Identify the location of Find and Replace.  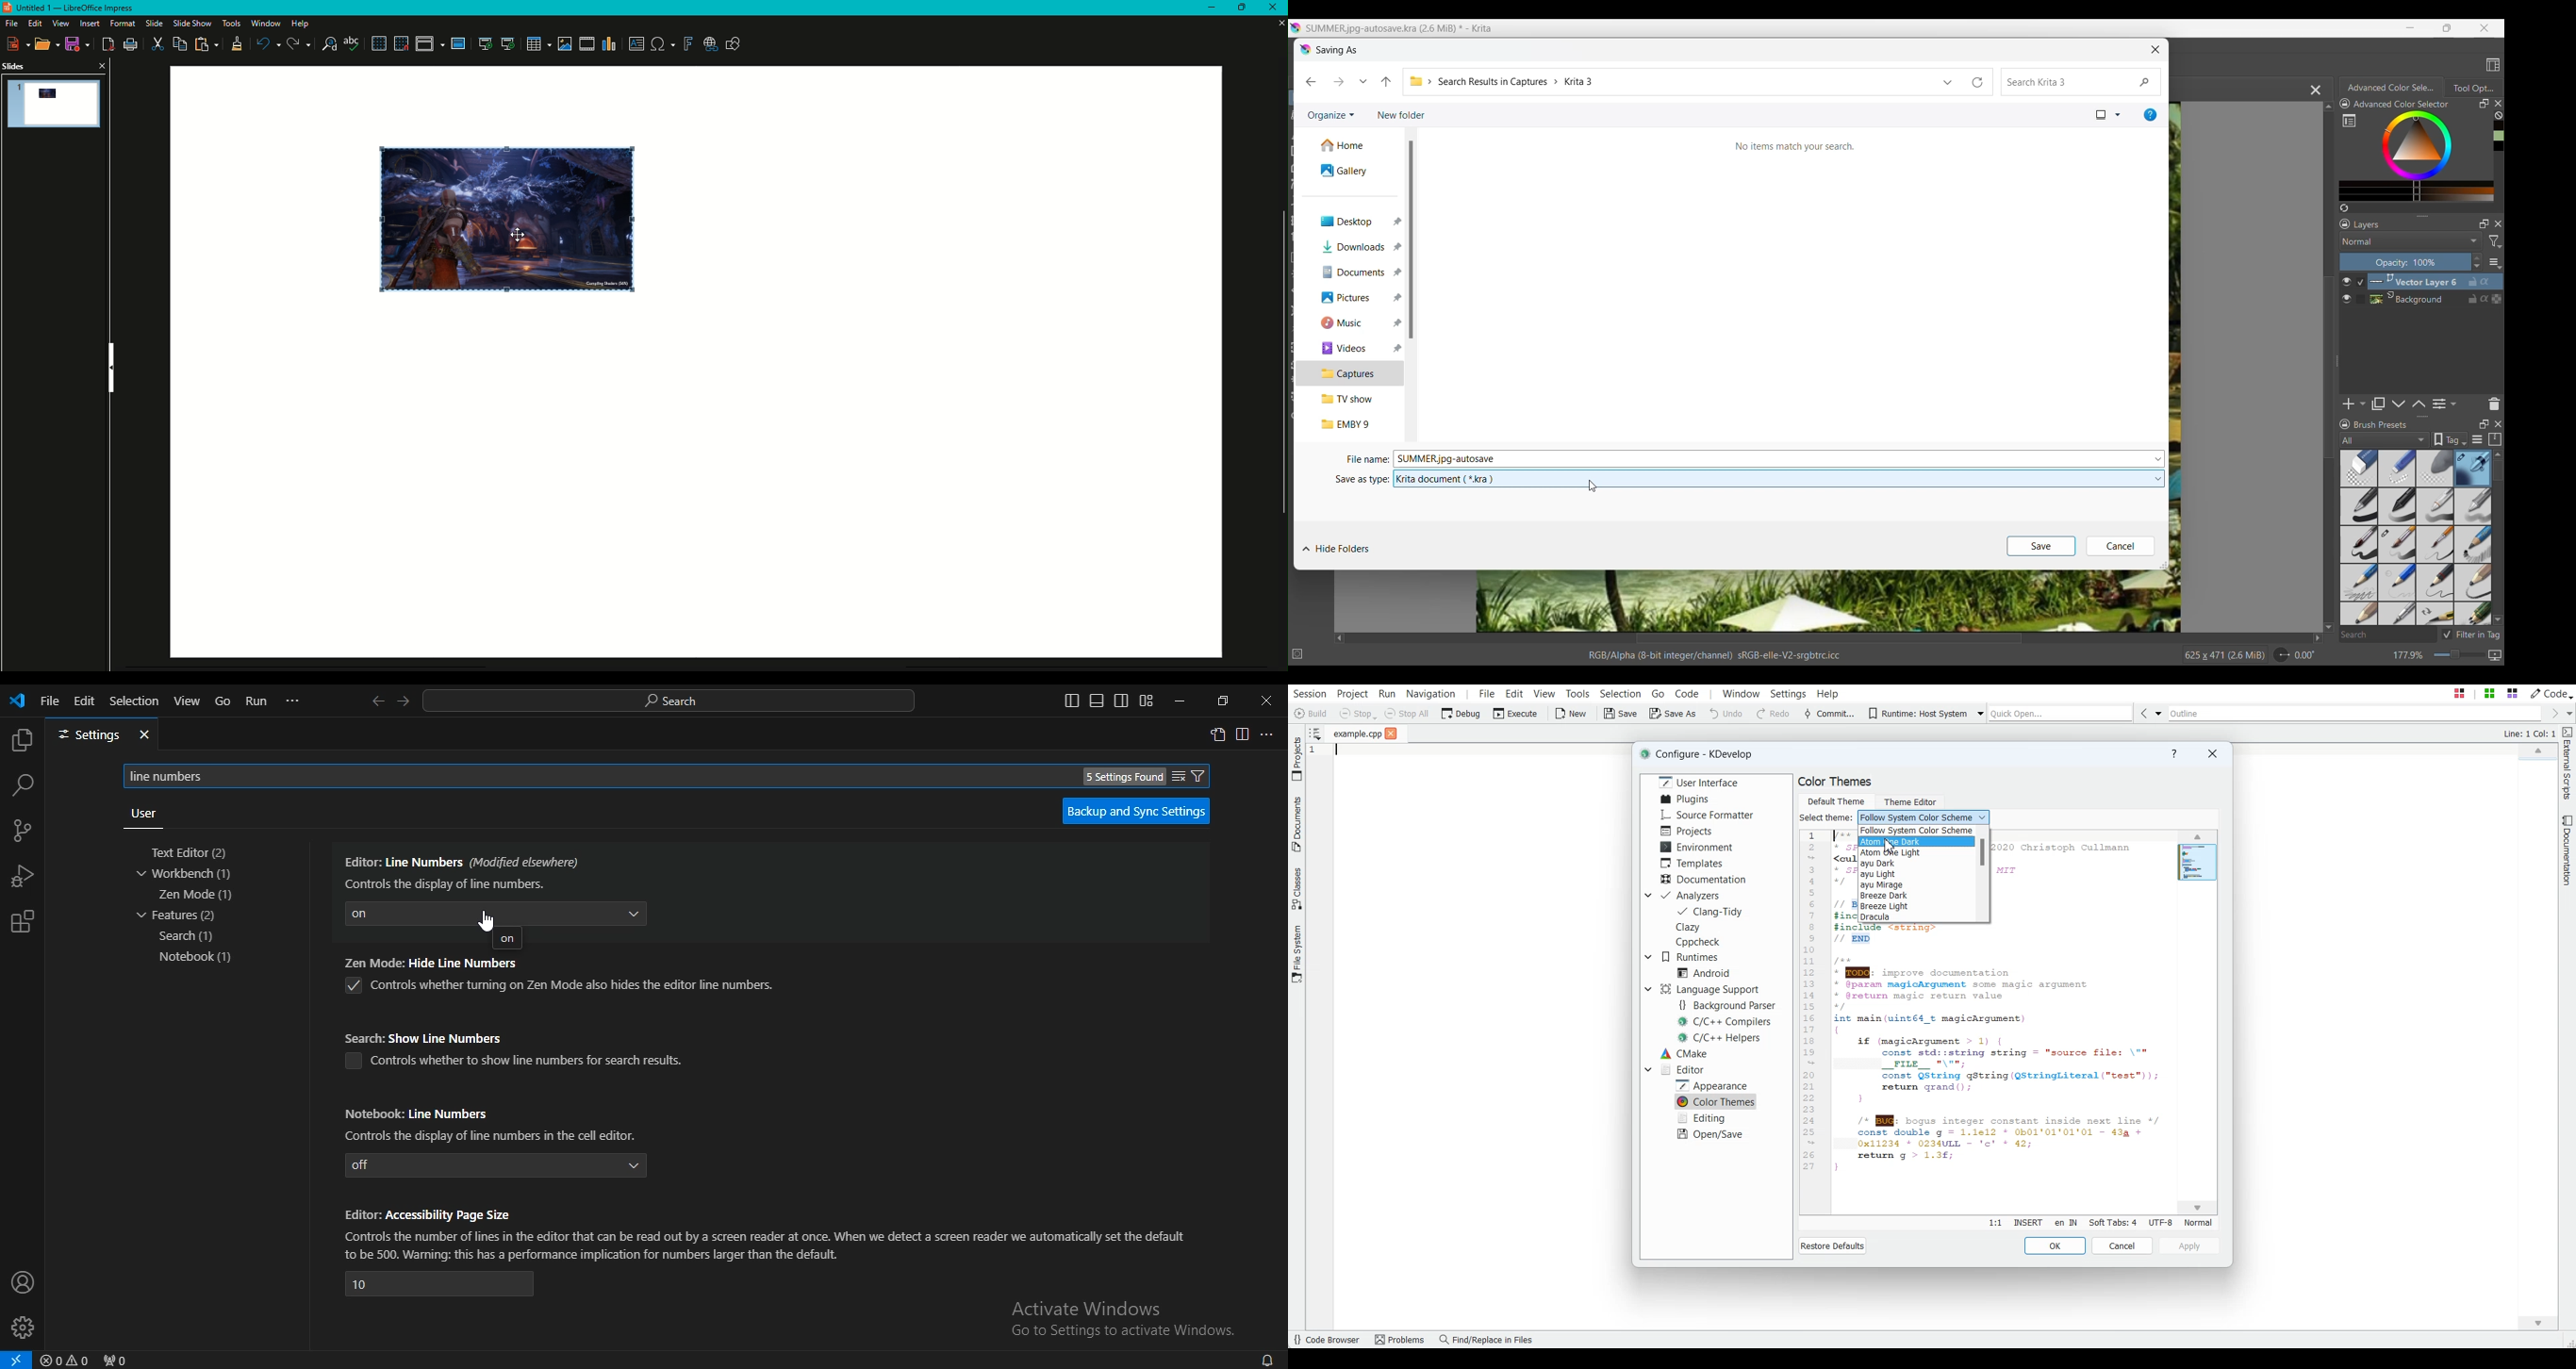
(329, 44).